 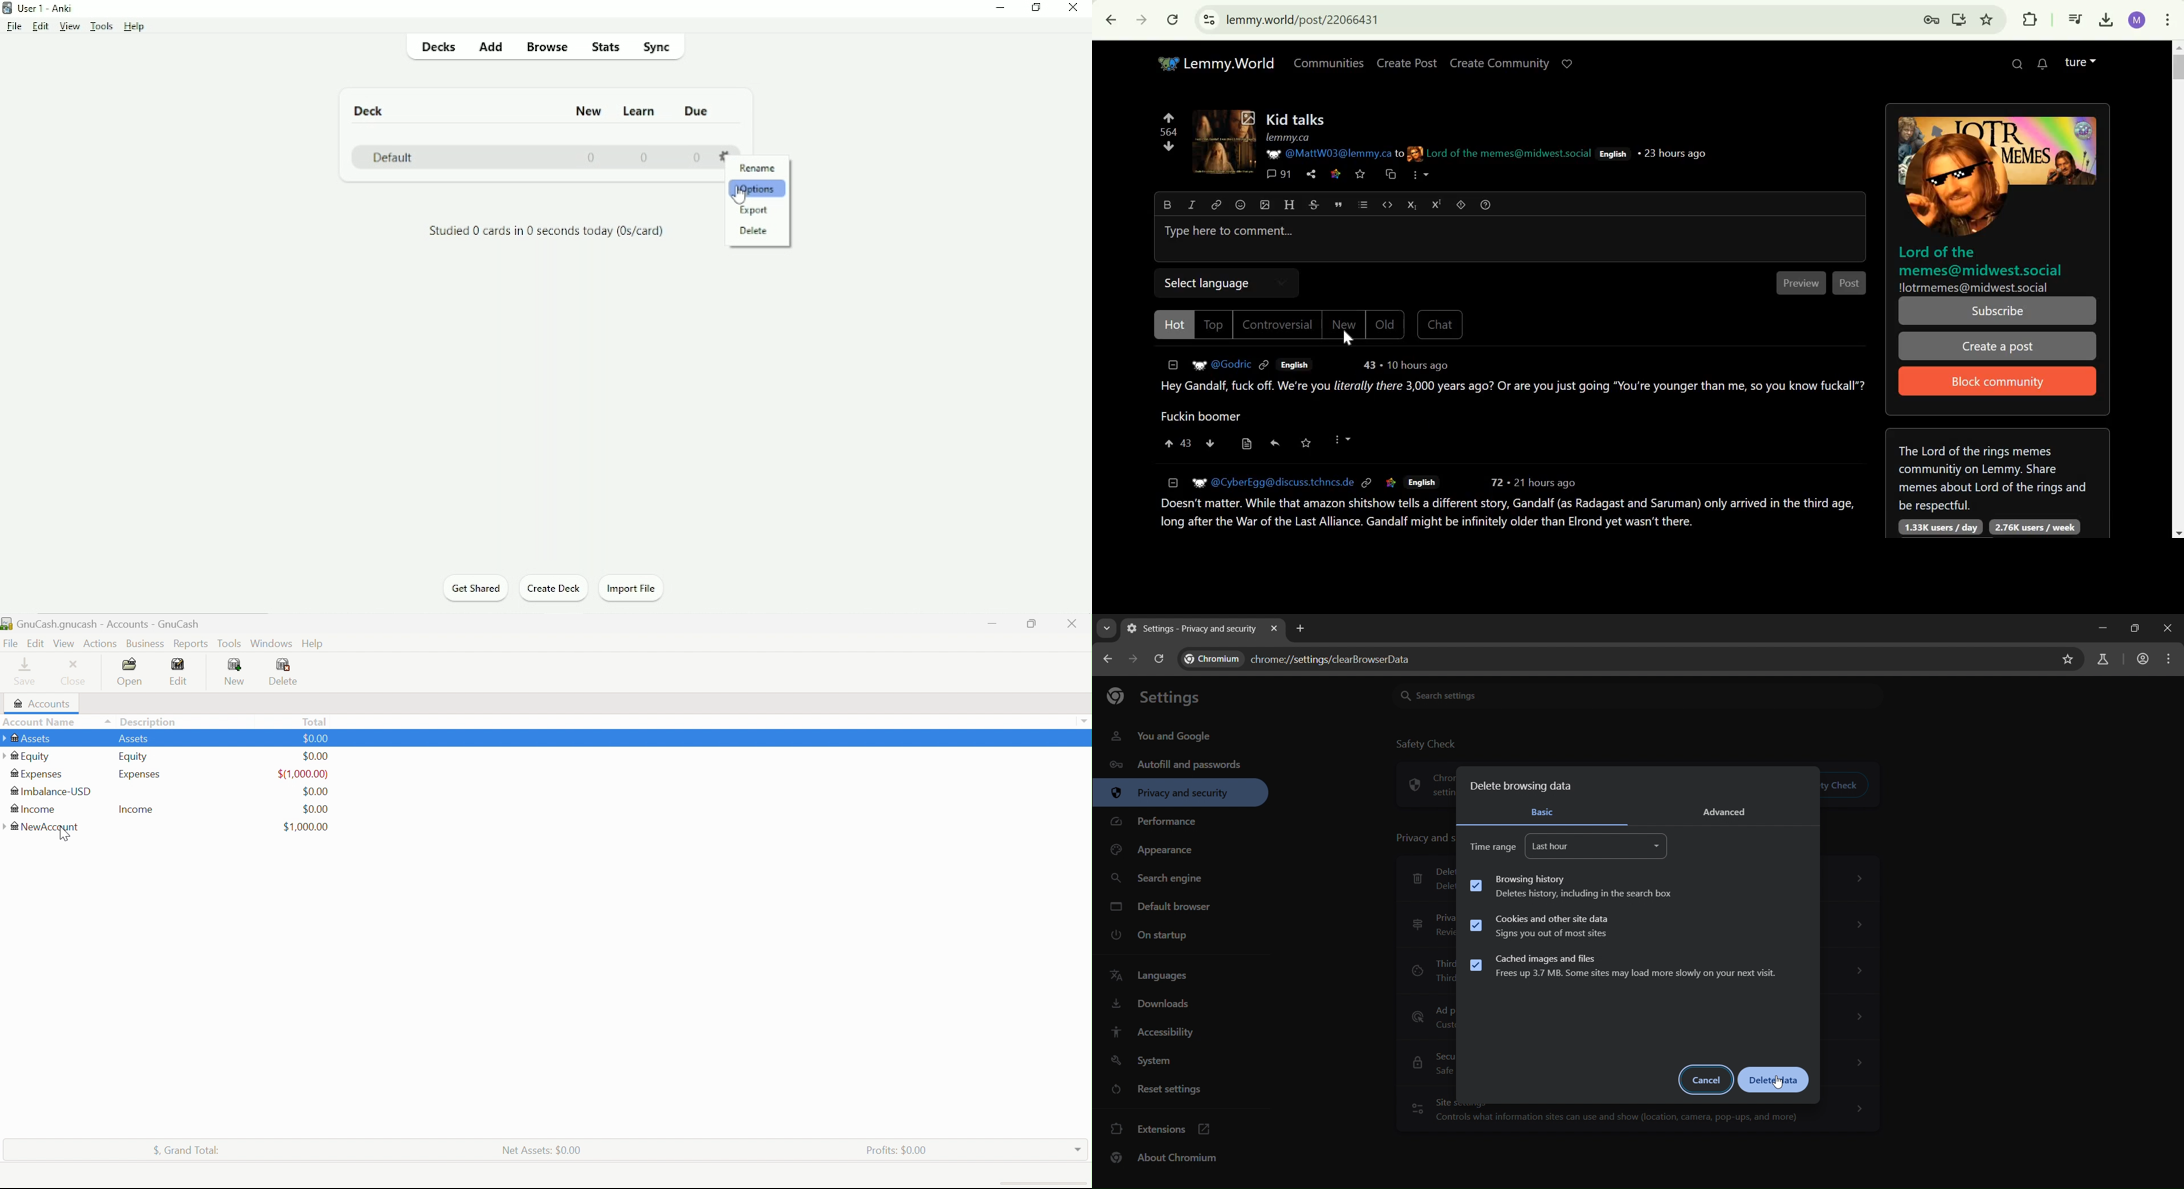 I want to click on advanced, so click(x=1731, y=811).